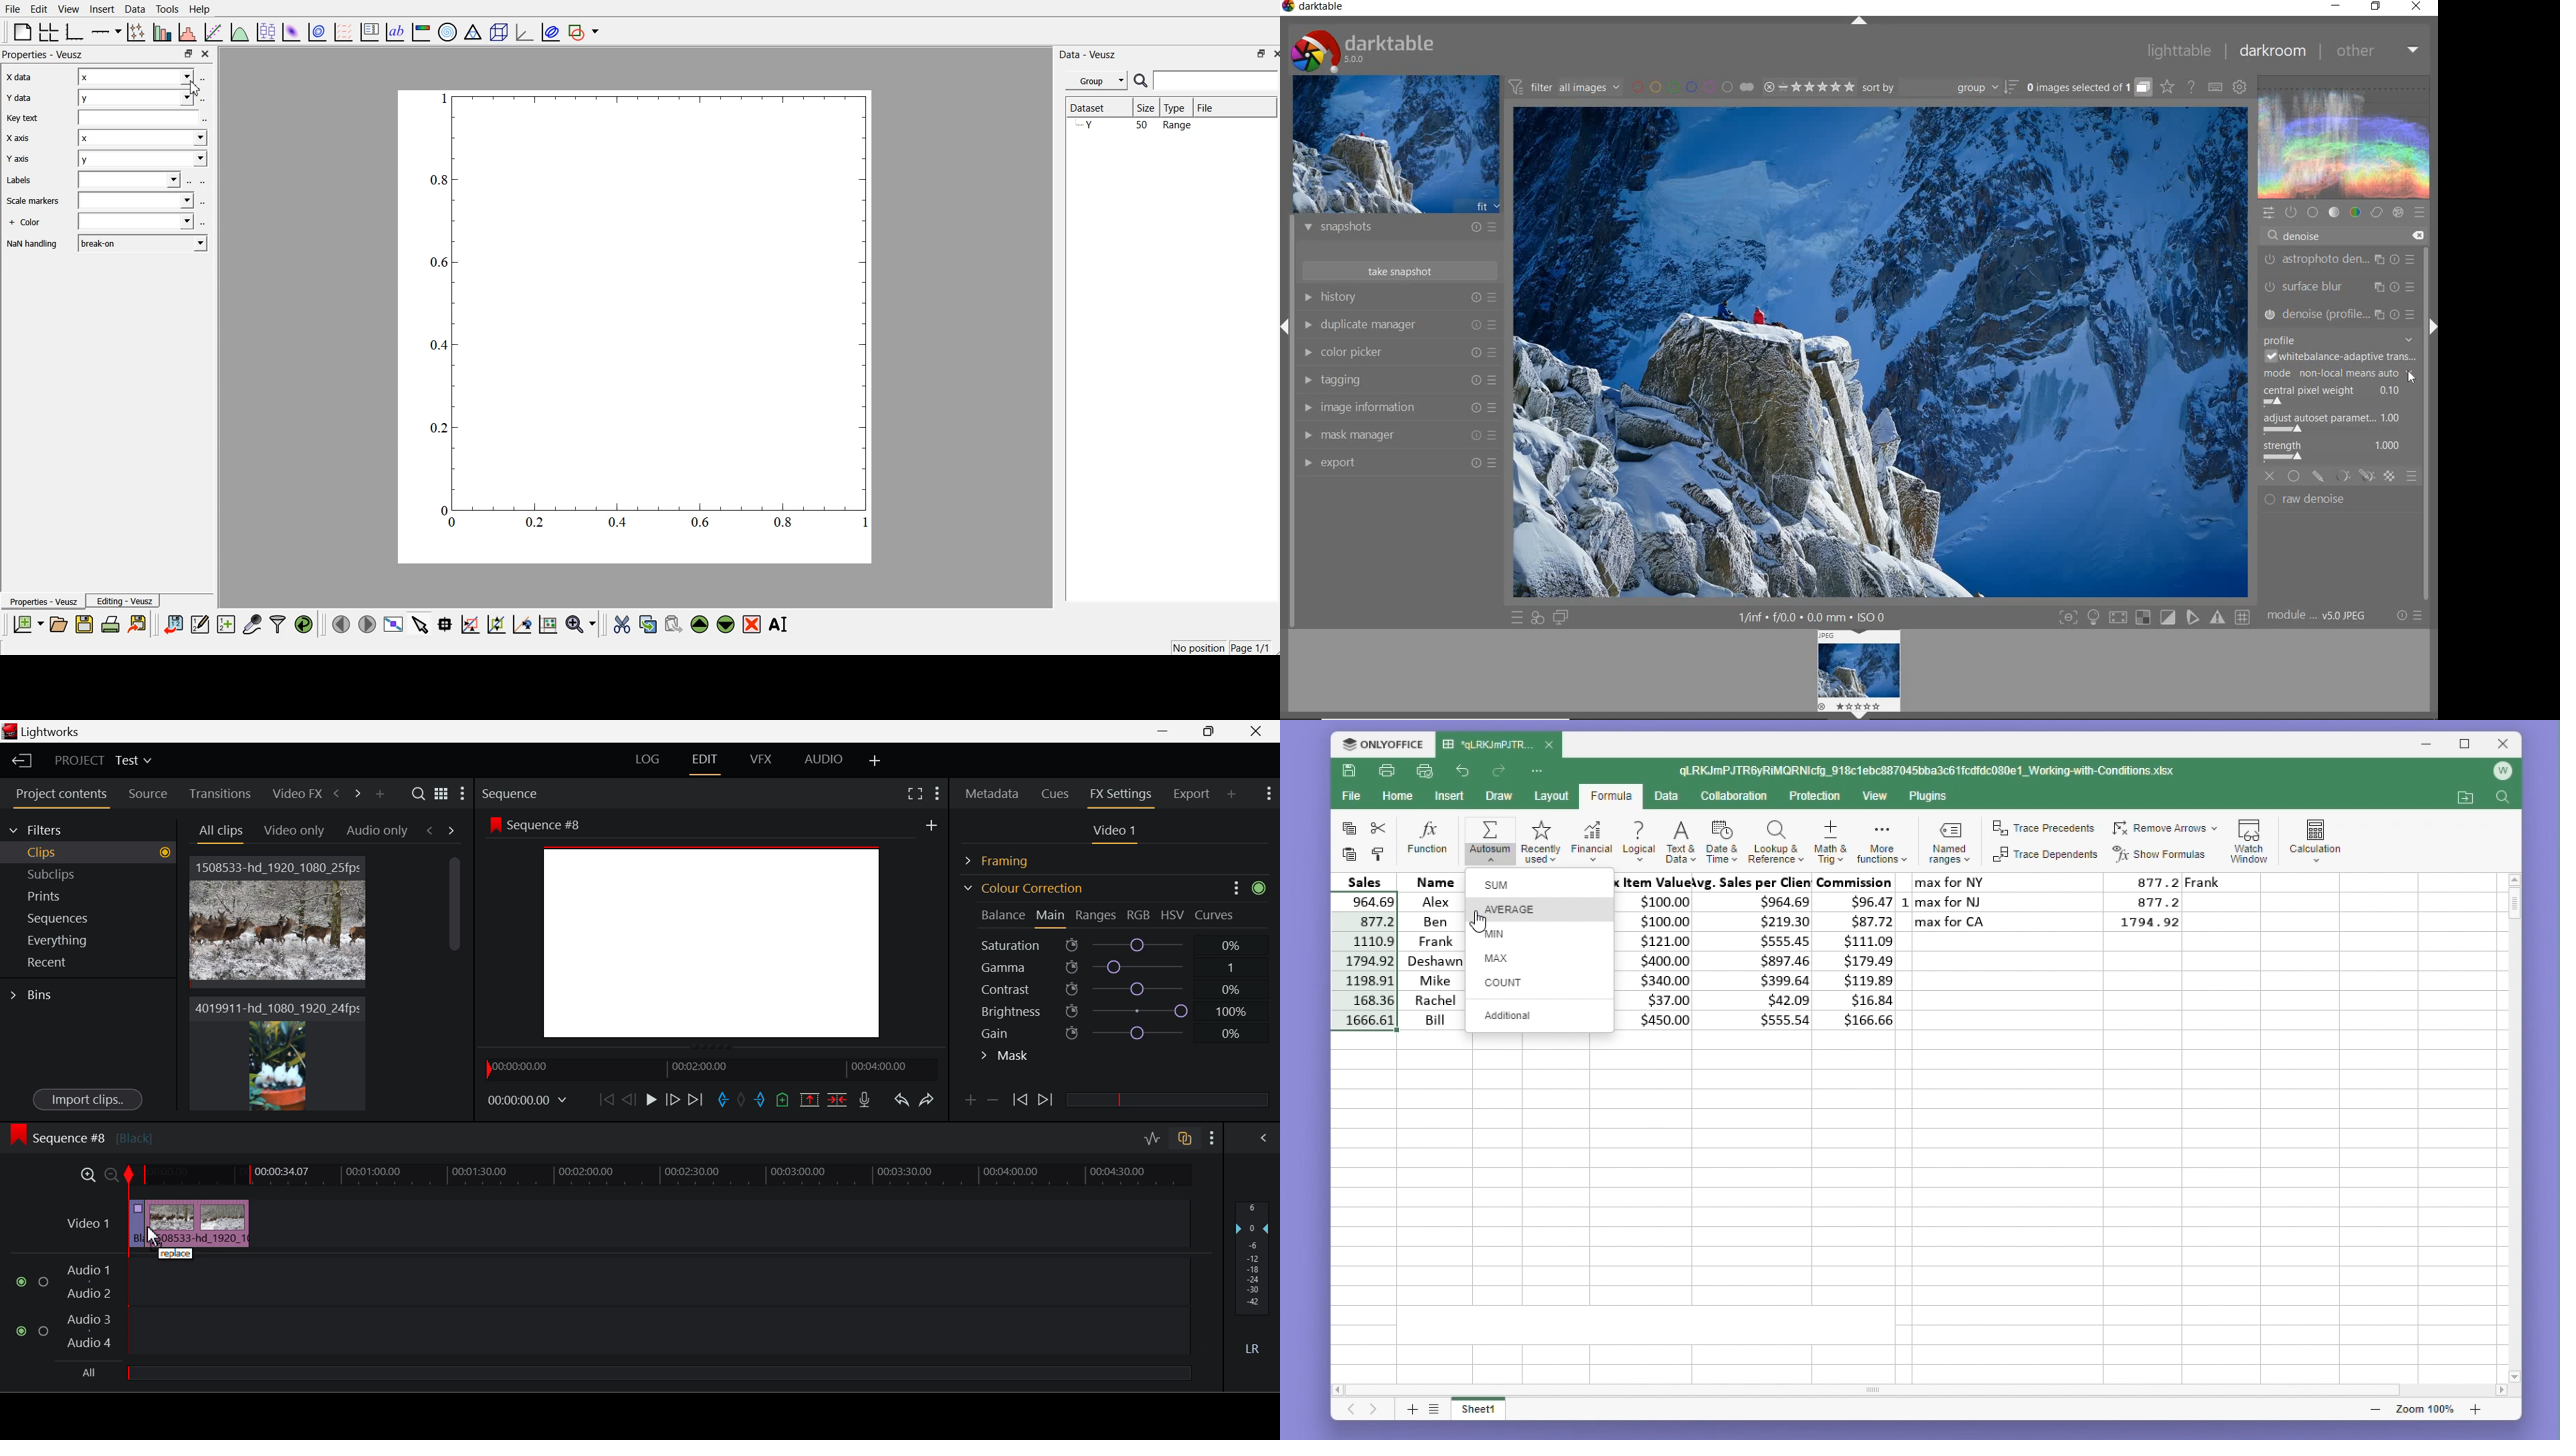 This screenshot has width=2576, height=1456. Describe the element at coordinates (1402, 270) in the screenshot. I see `take snapshot` at that location.